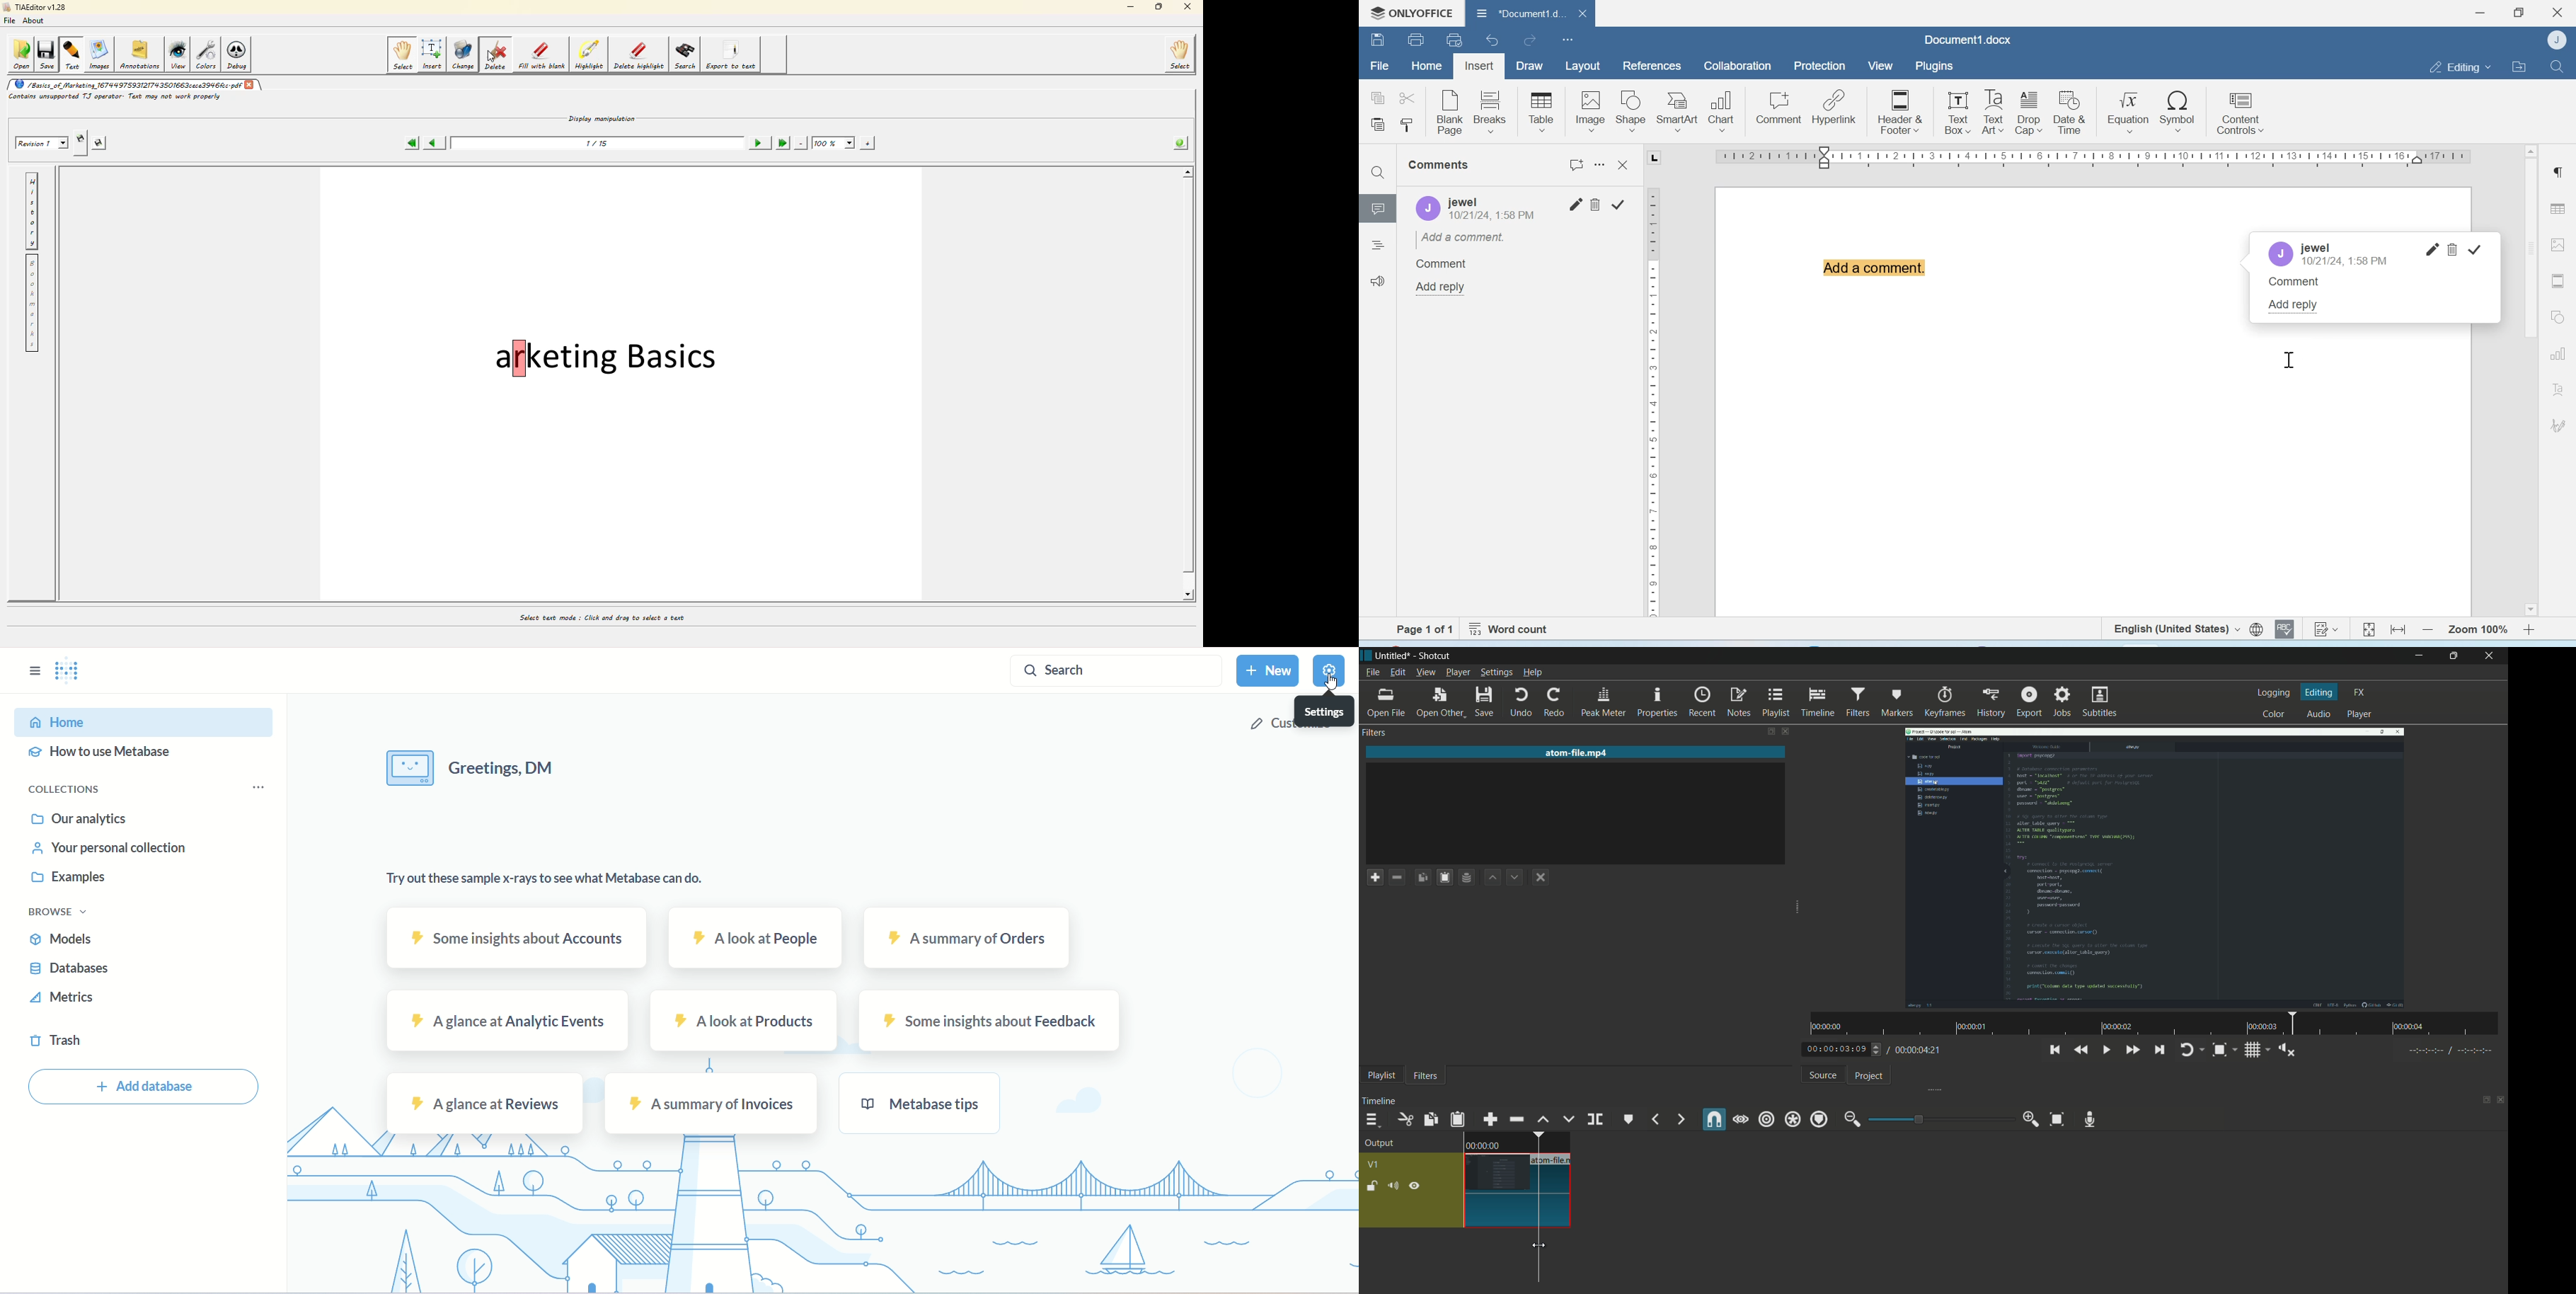 The height and width of the screenshot is (1316, 2576). Describe the element at coordinates (1820, 67) in the screenshot. I see `Protection` at that location.